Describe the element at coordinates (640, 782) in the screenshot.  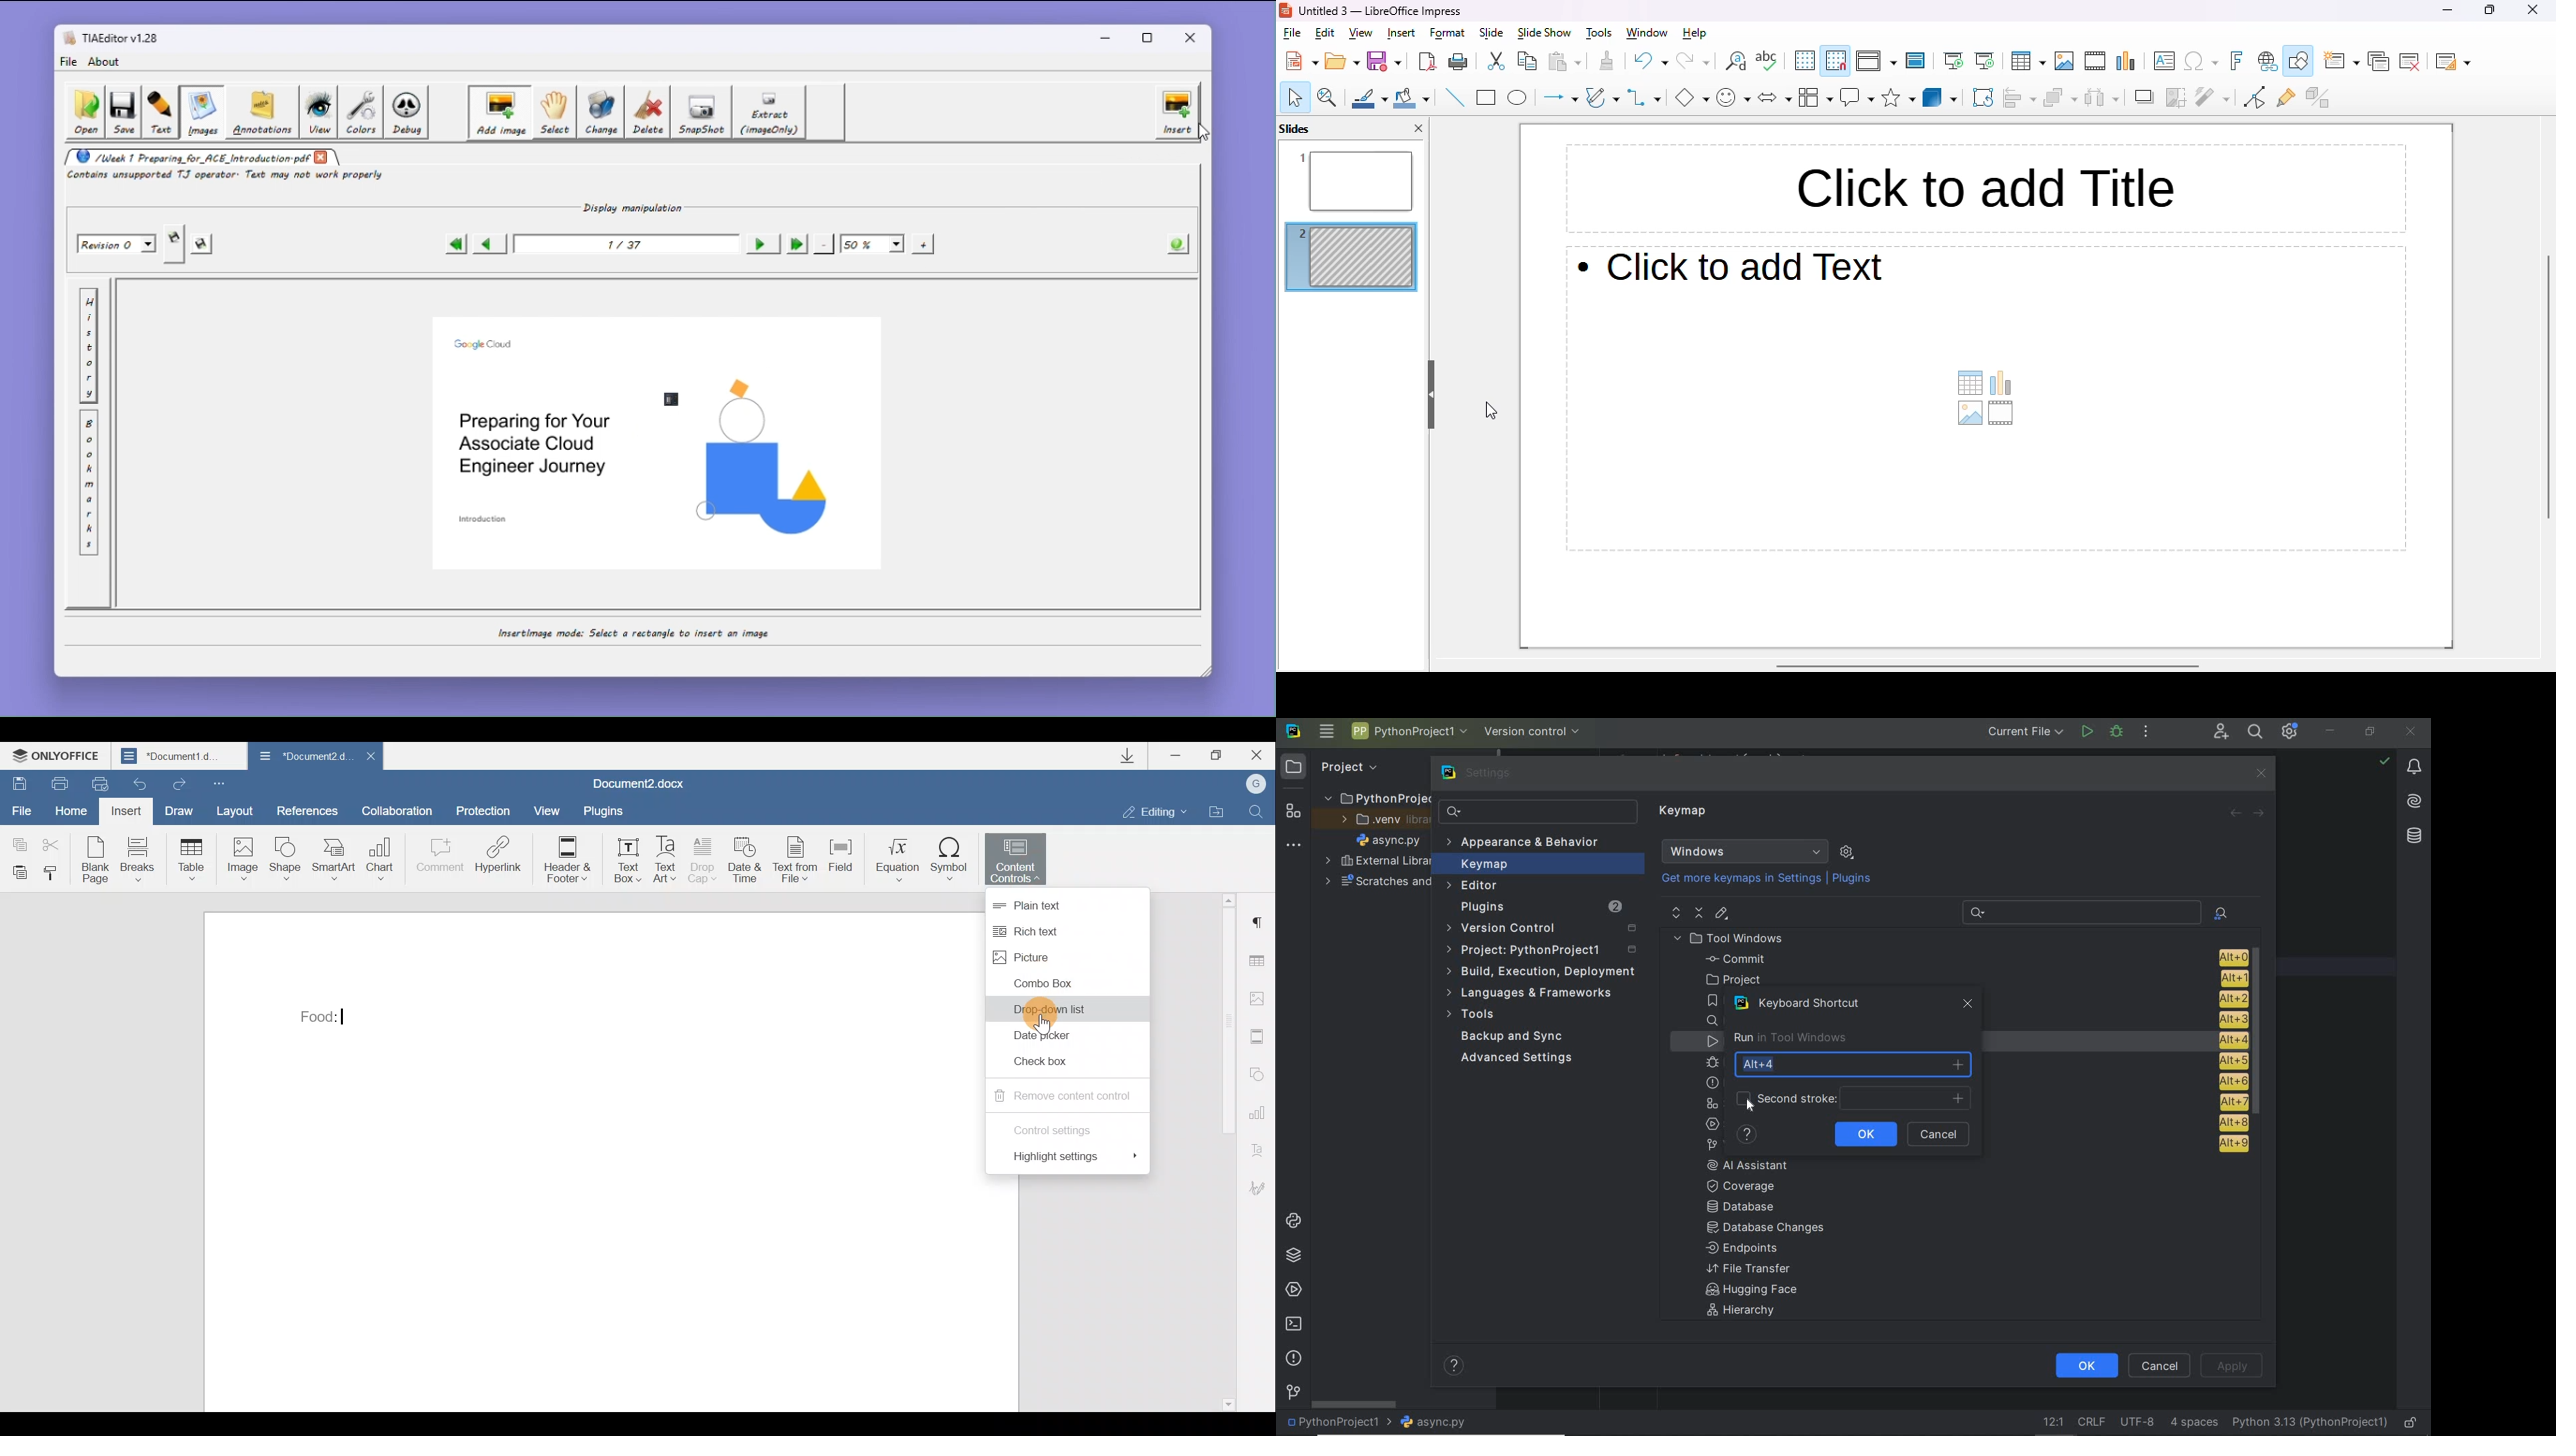
I see `Document2.docx` at that location.